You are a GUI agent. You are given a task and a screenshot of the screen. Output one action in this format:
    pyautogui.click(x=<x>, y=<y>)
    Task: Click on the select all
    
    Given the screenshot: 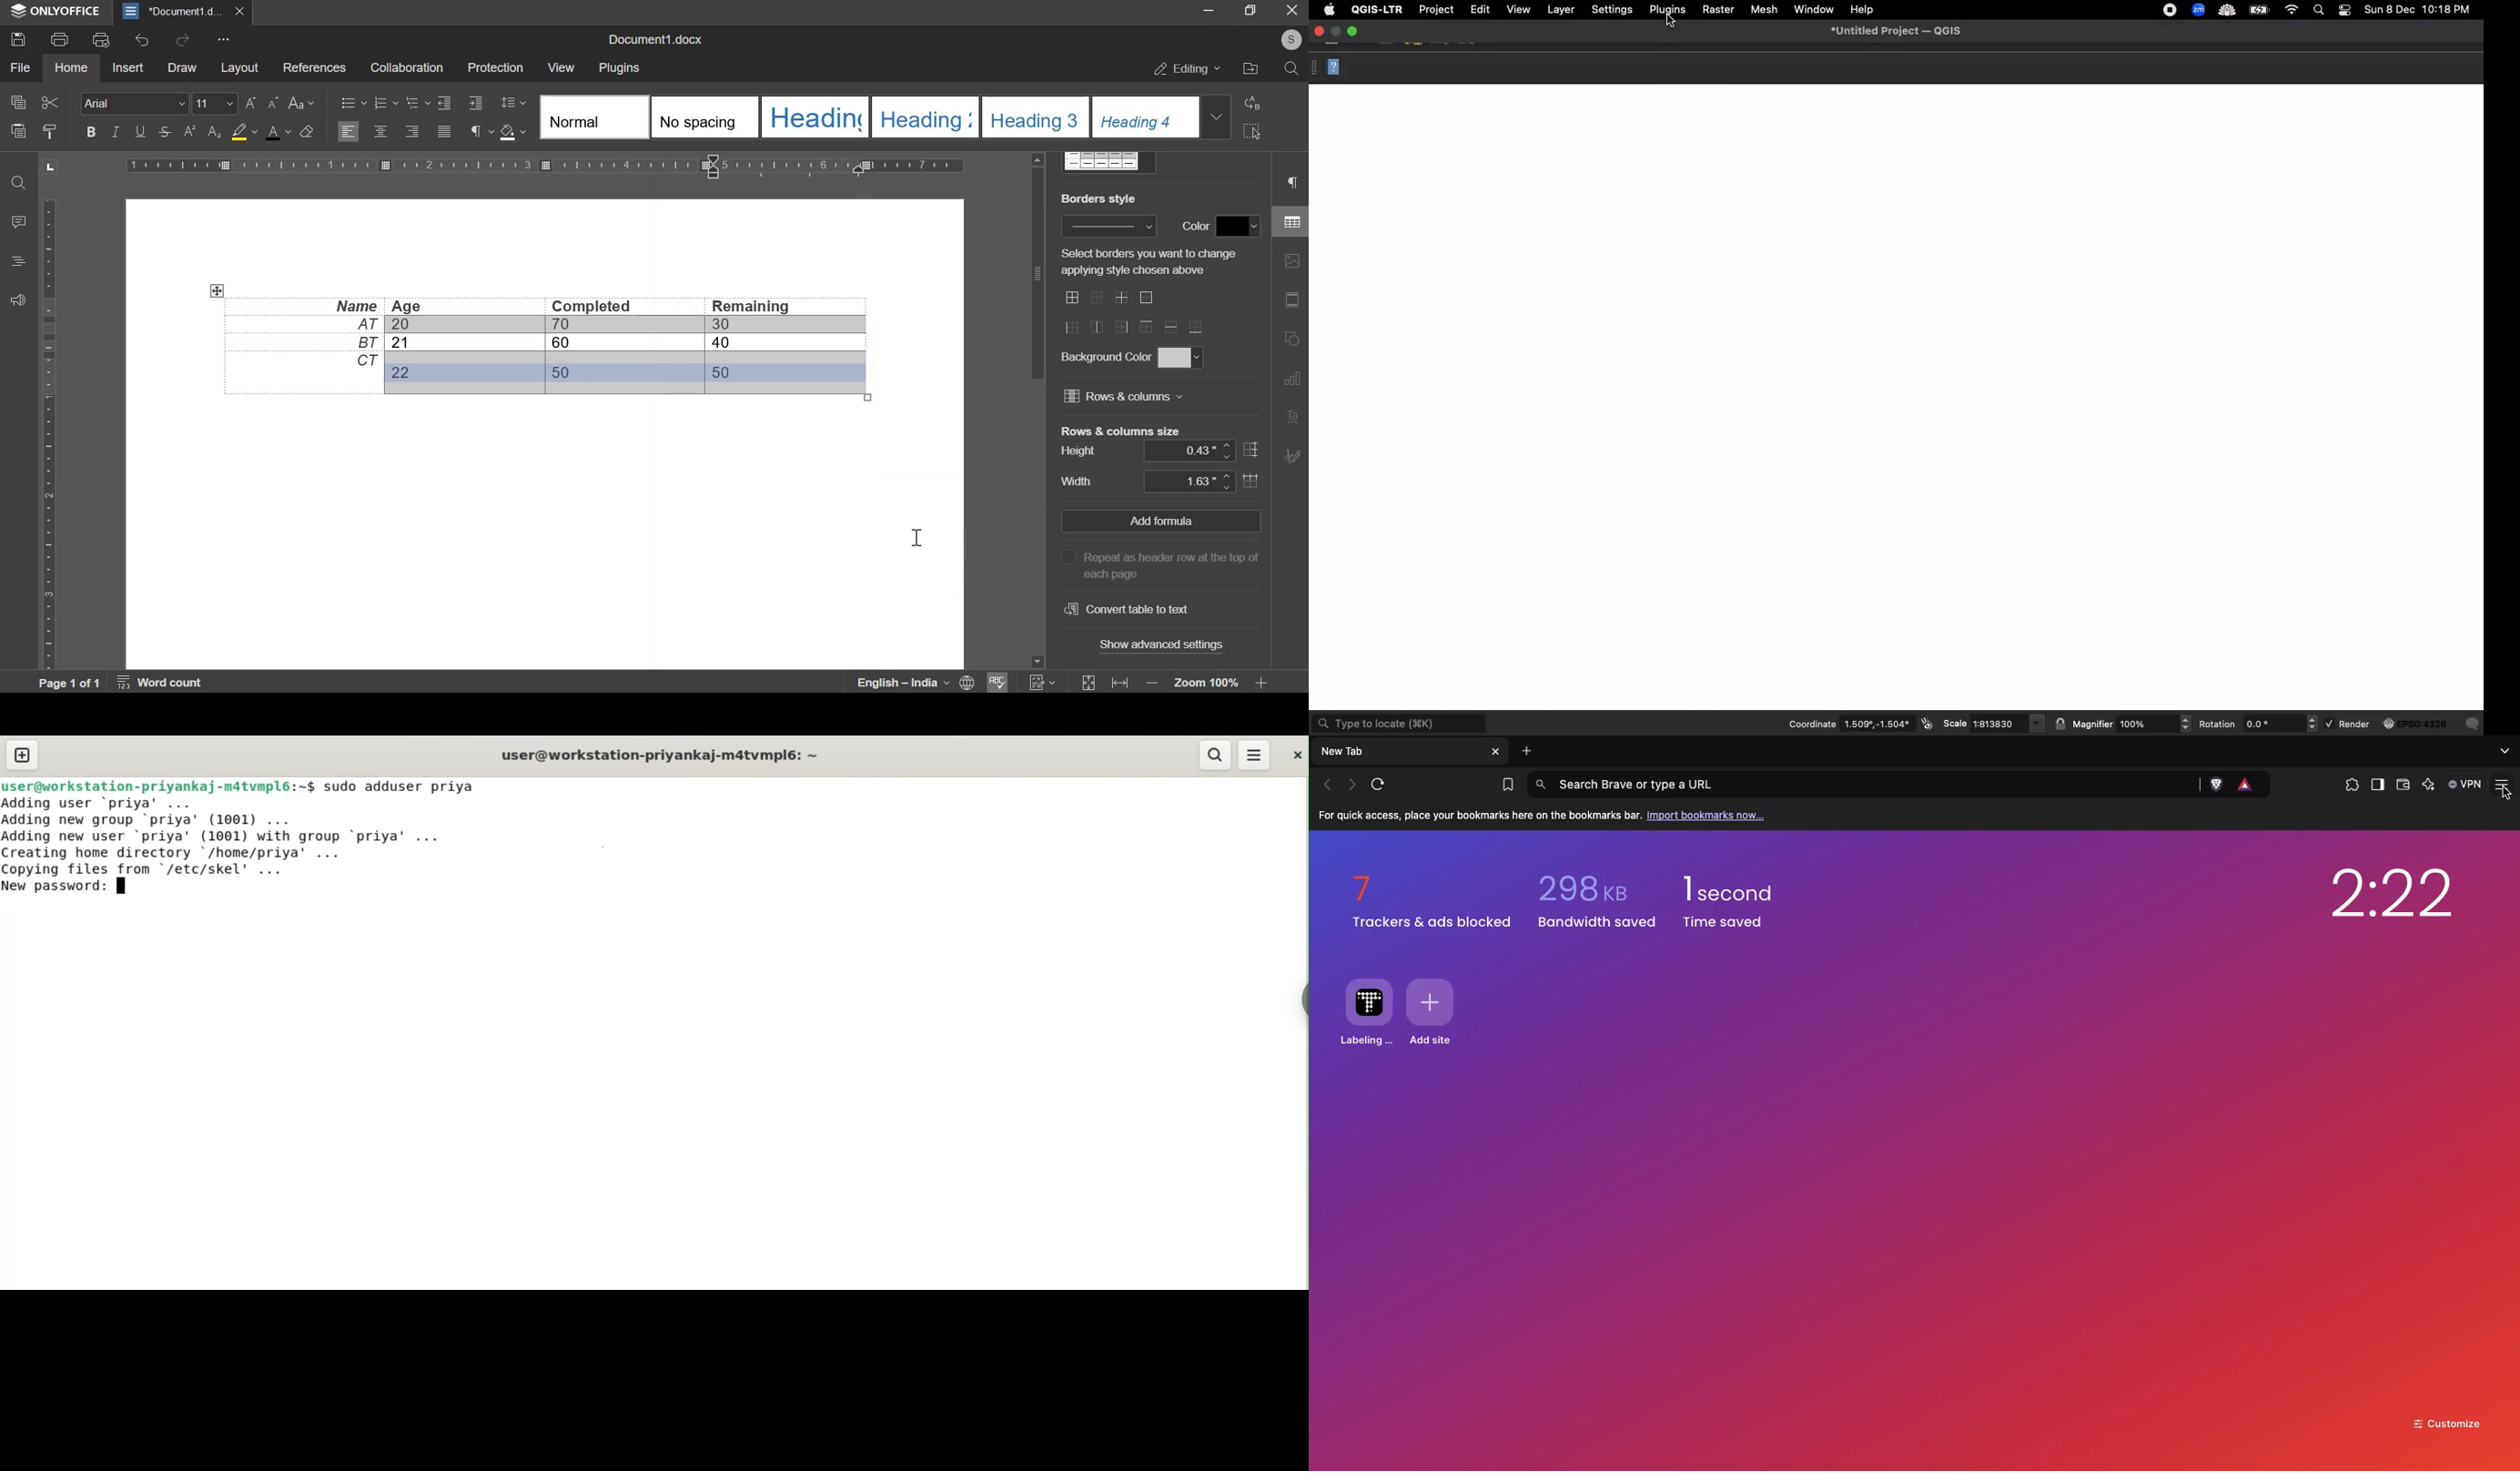 What is the action you would take?
    pyautogui.click(x=1253, y=133)
    